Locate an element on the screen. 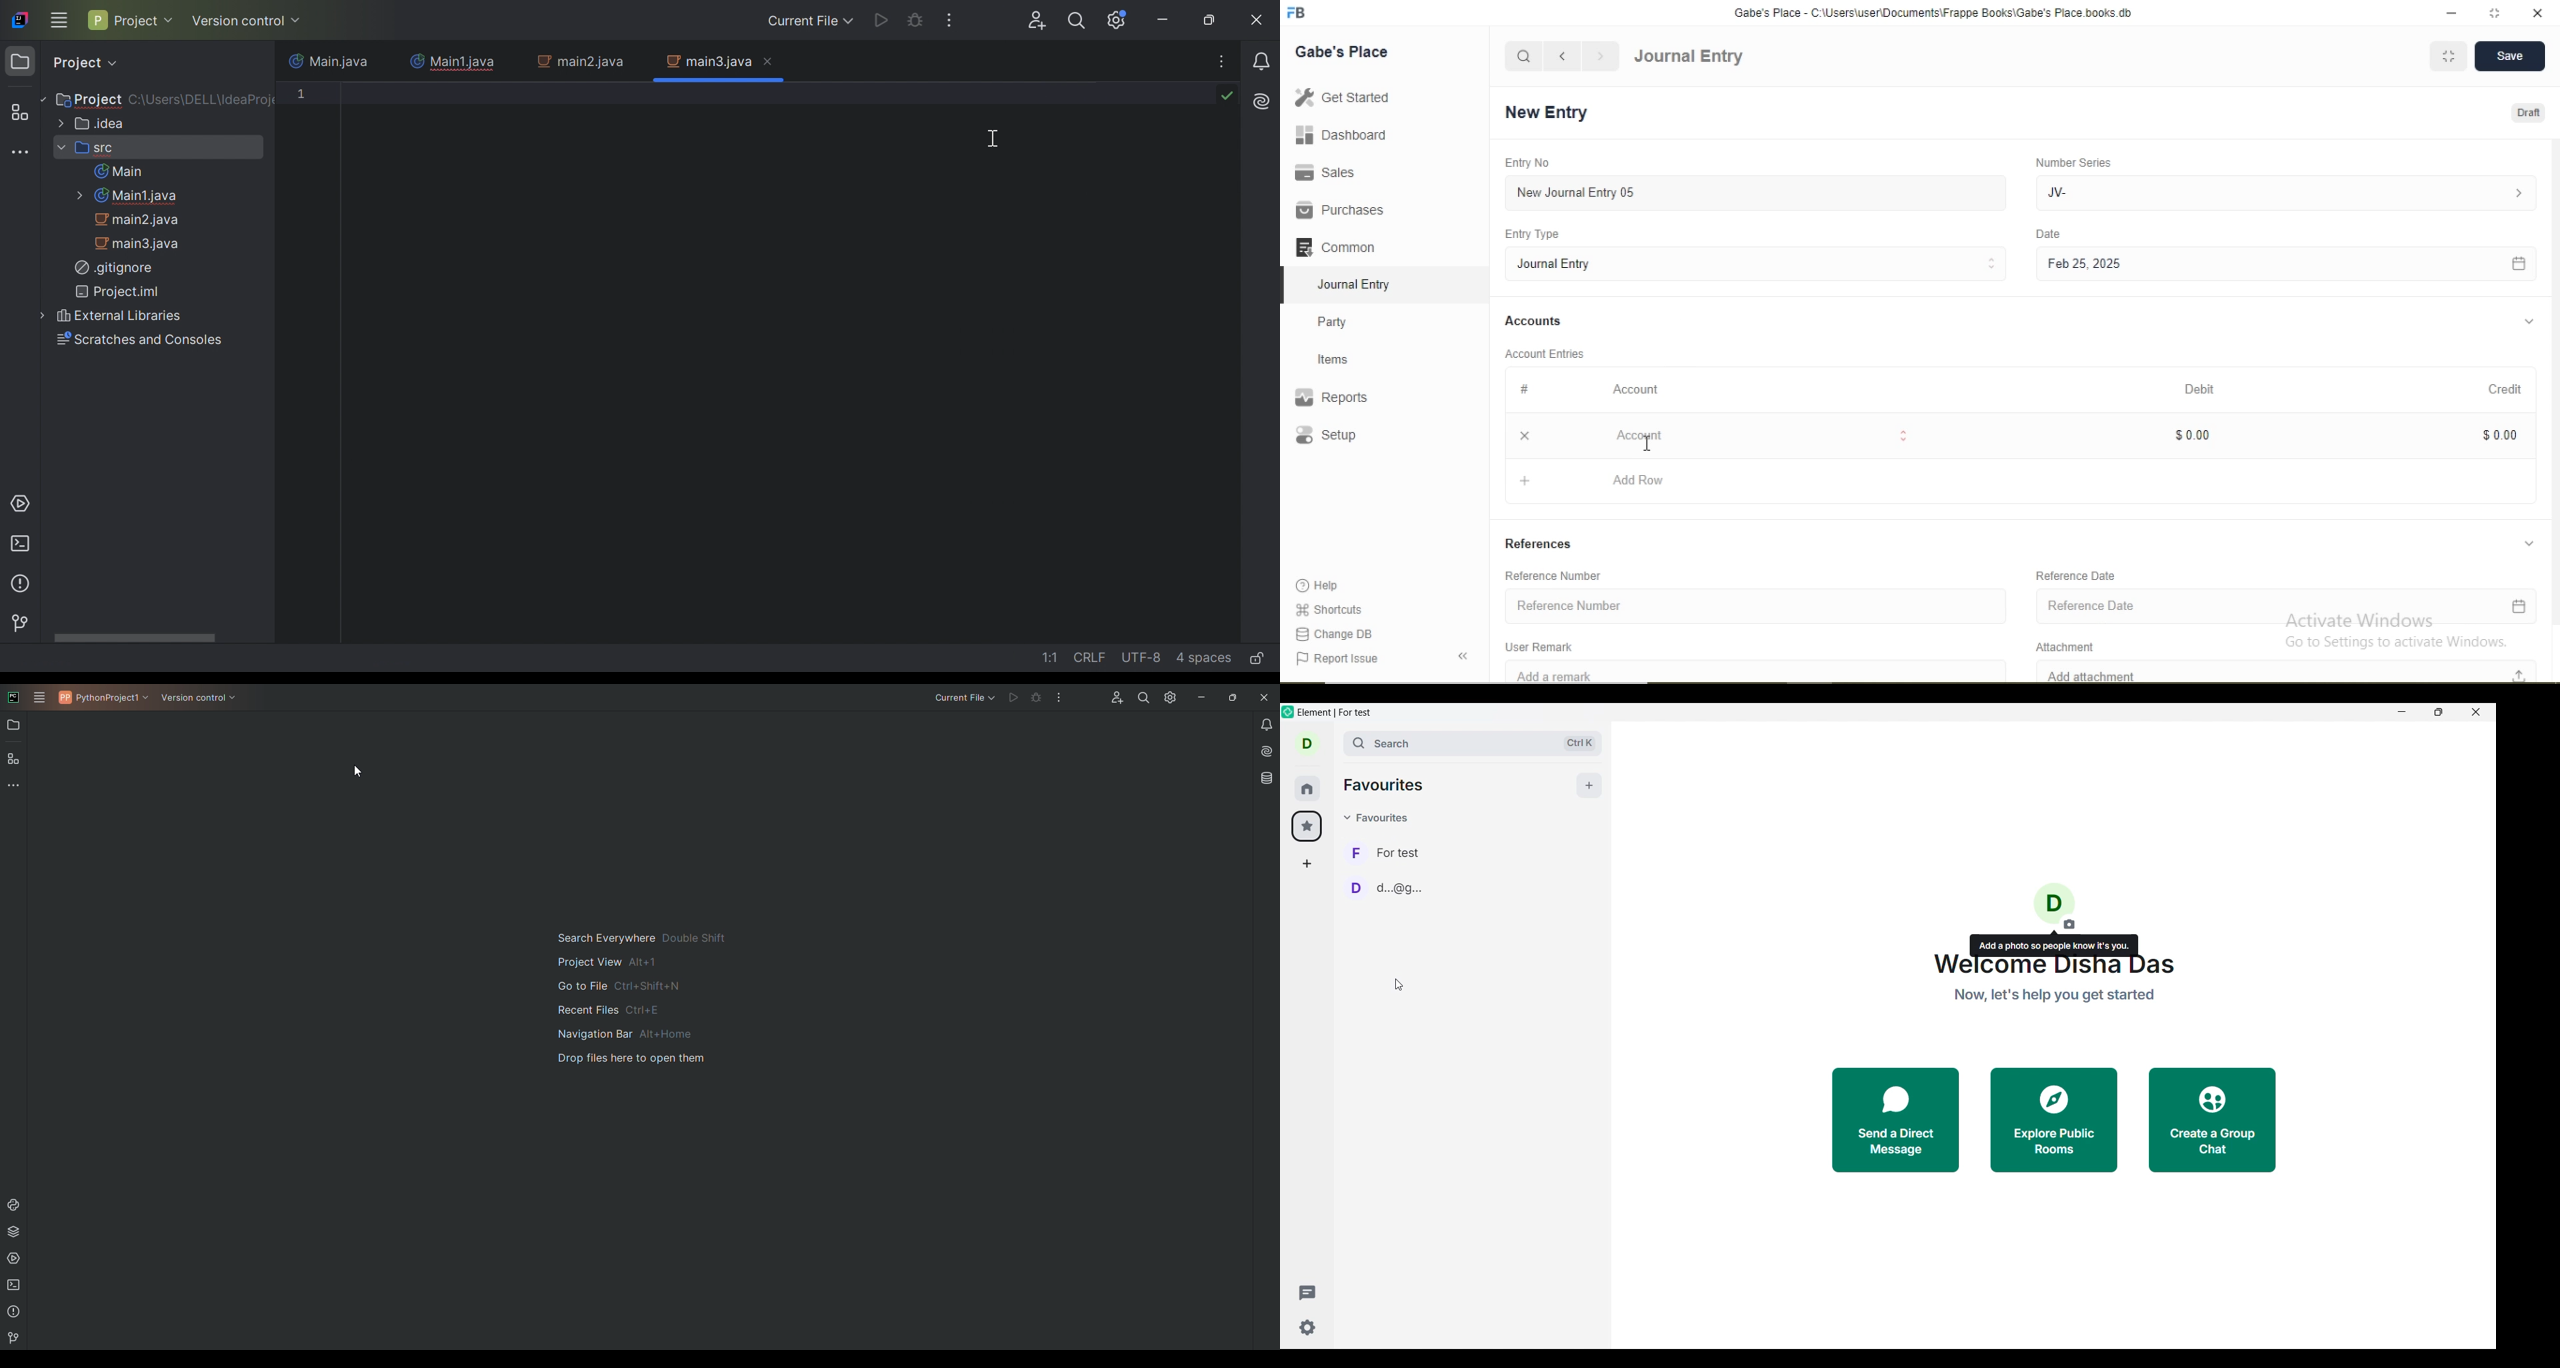 This screenshot has width=2576, height=1372.  is located at coordinates (1526, 389).